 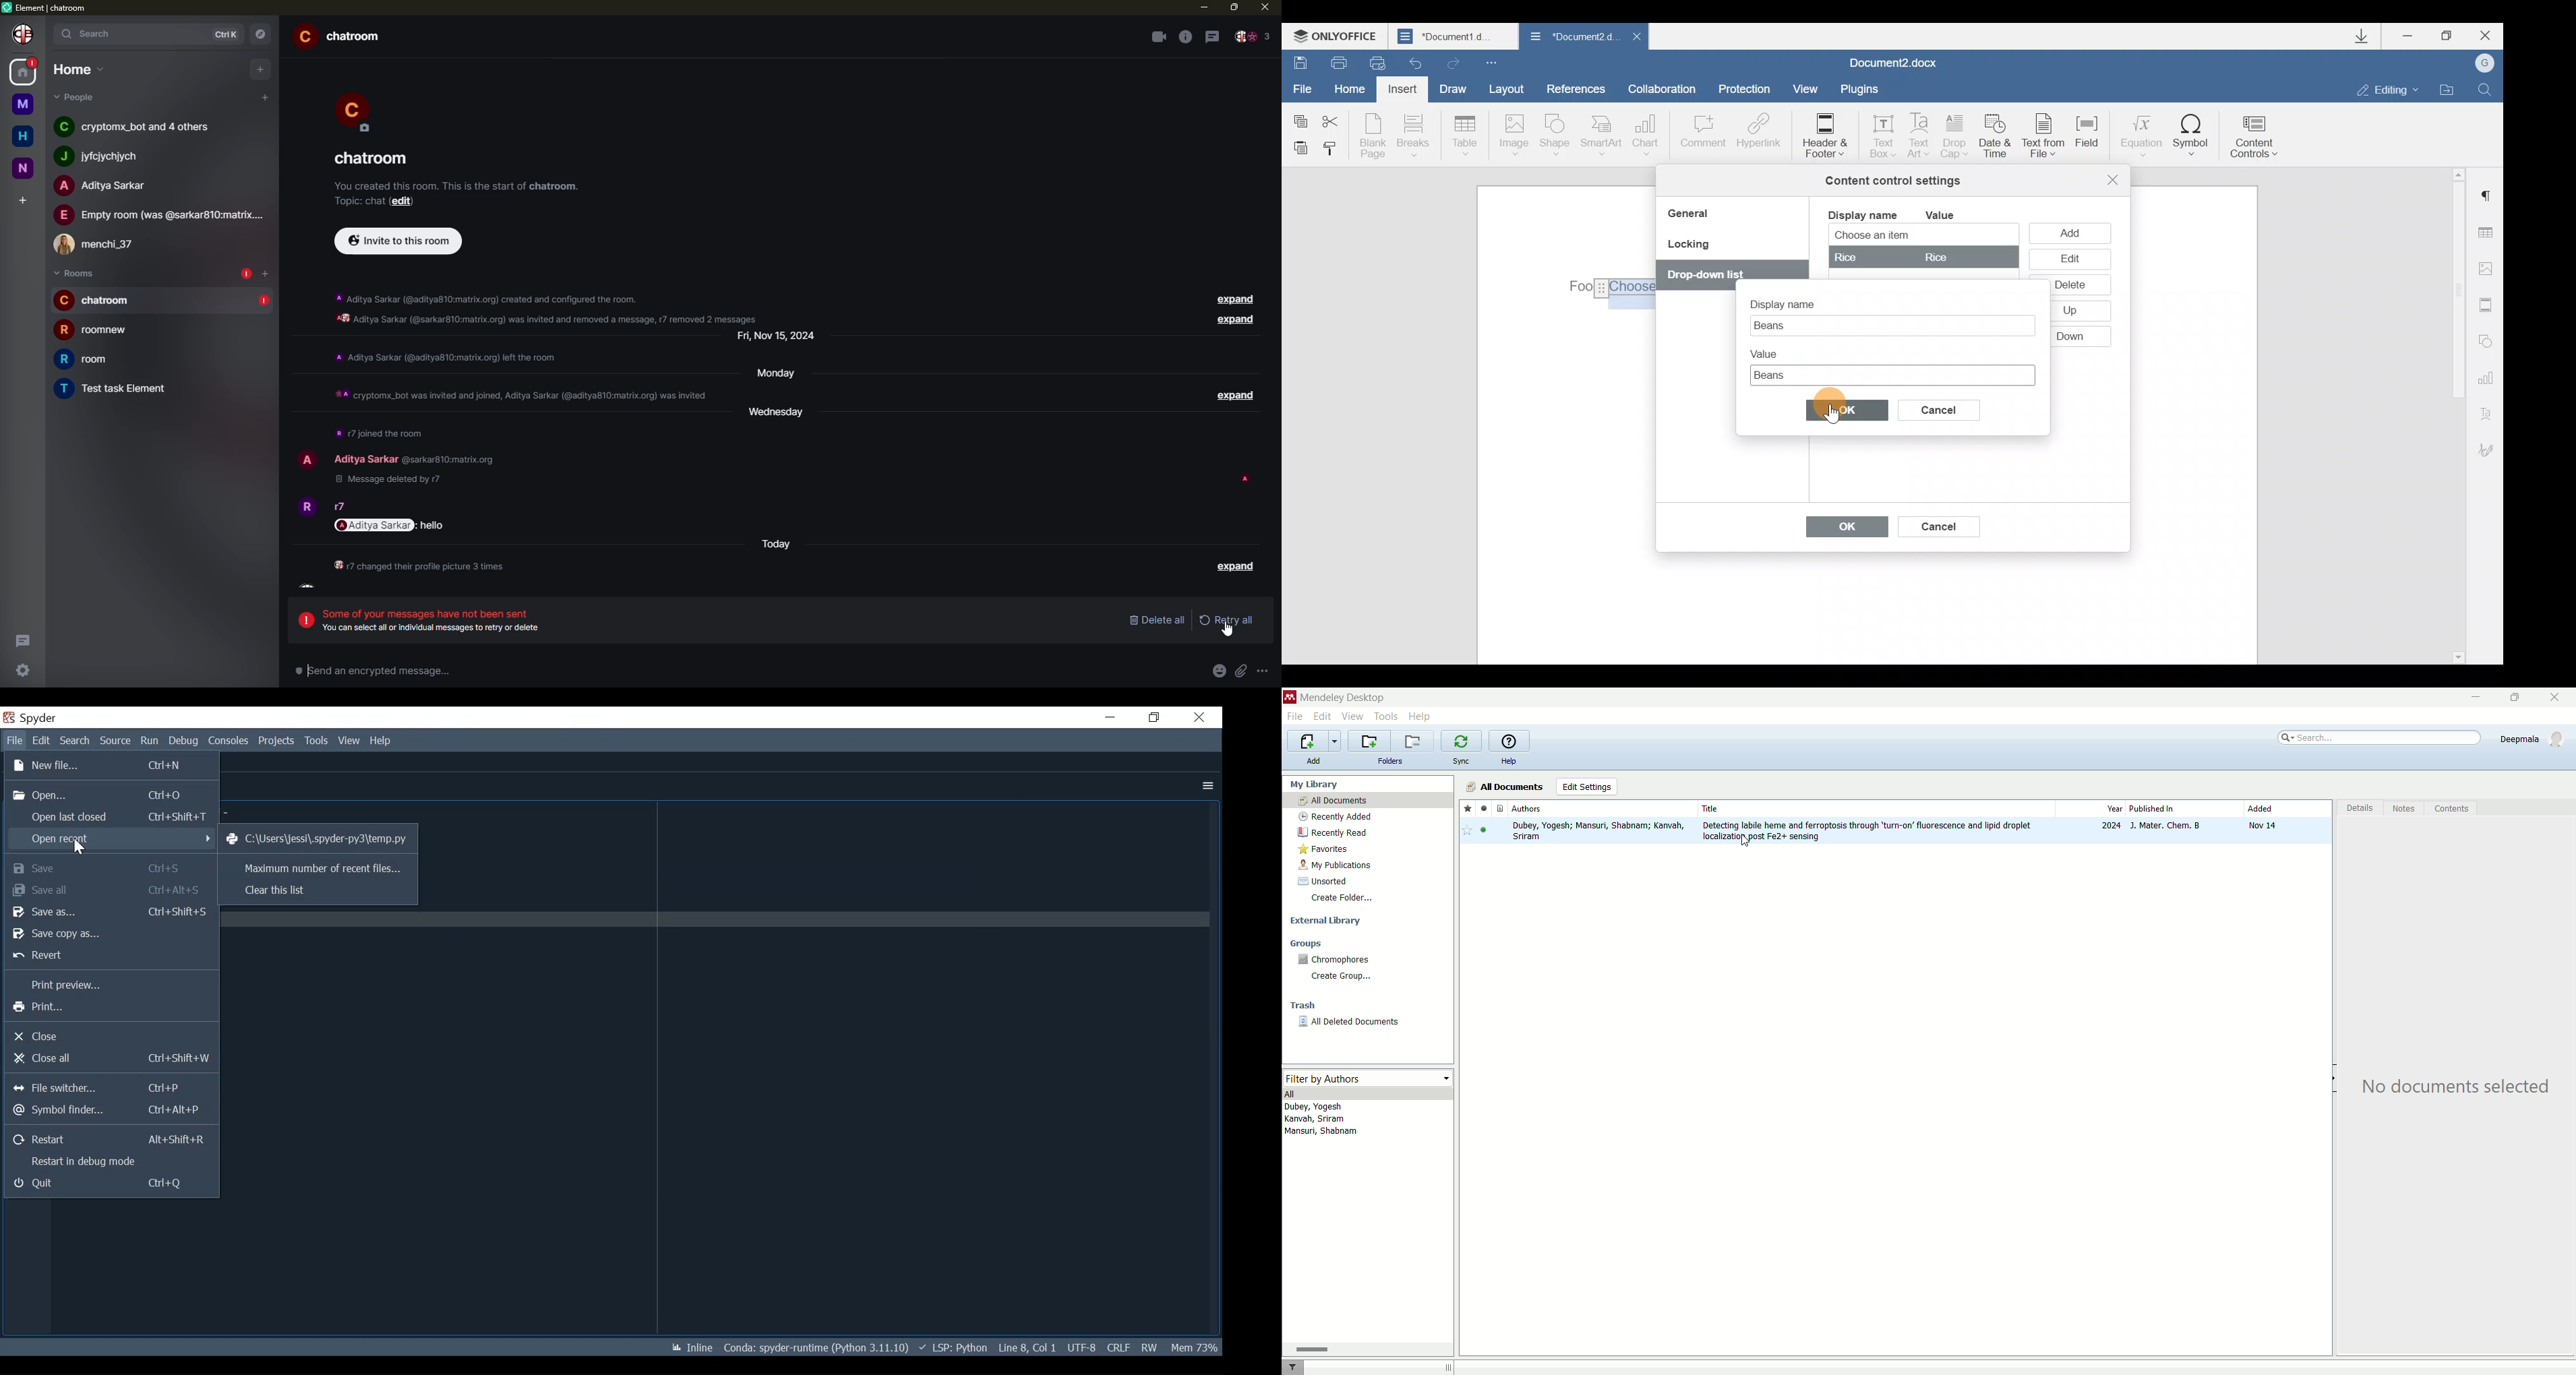 I want to click on folders, so click(x=1389, y=761).